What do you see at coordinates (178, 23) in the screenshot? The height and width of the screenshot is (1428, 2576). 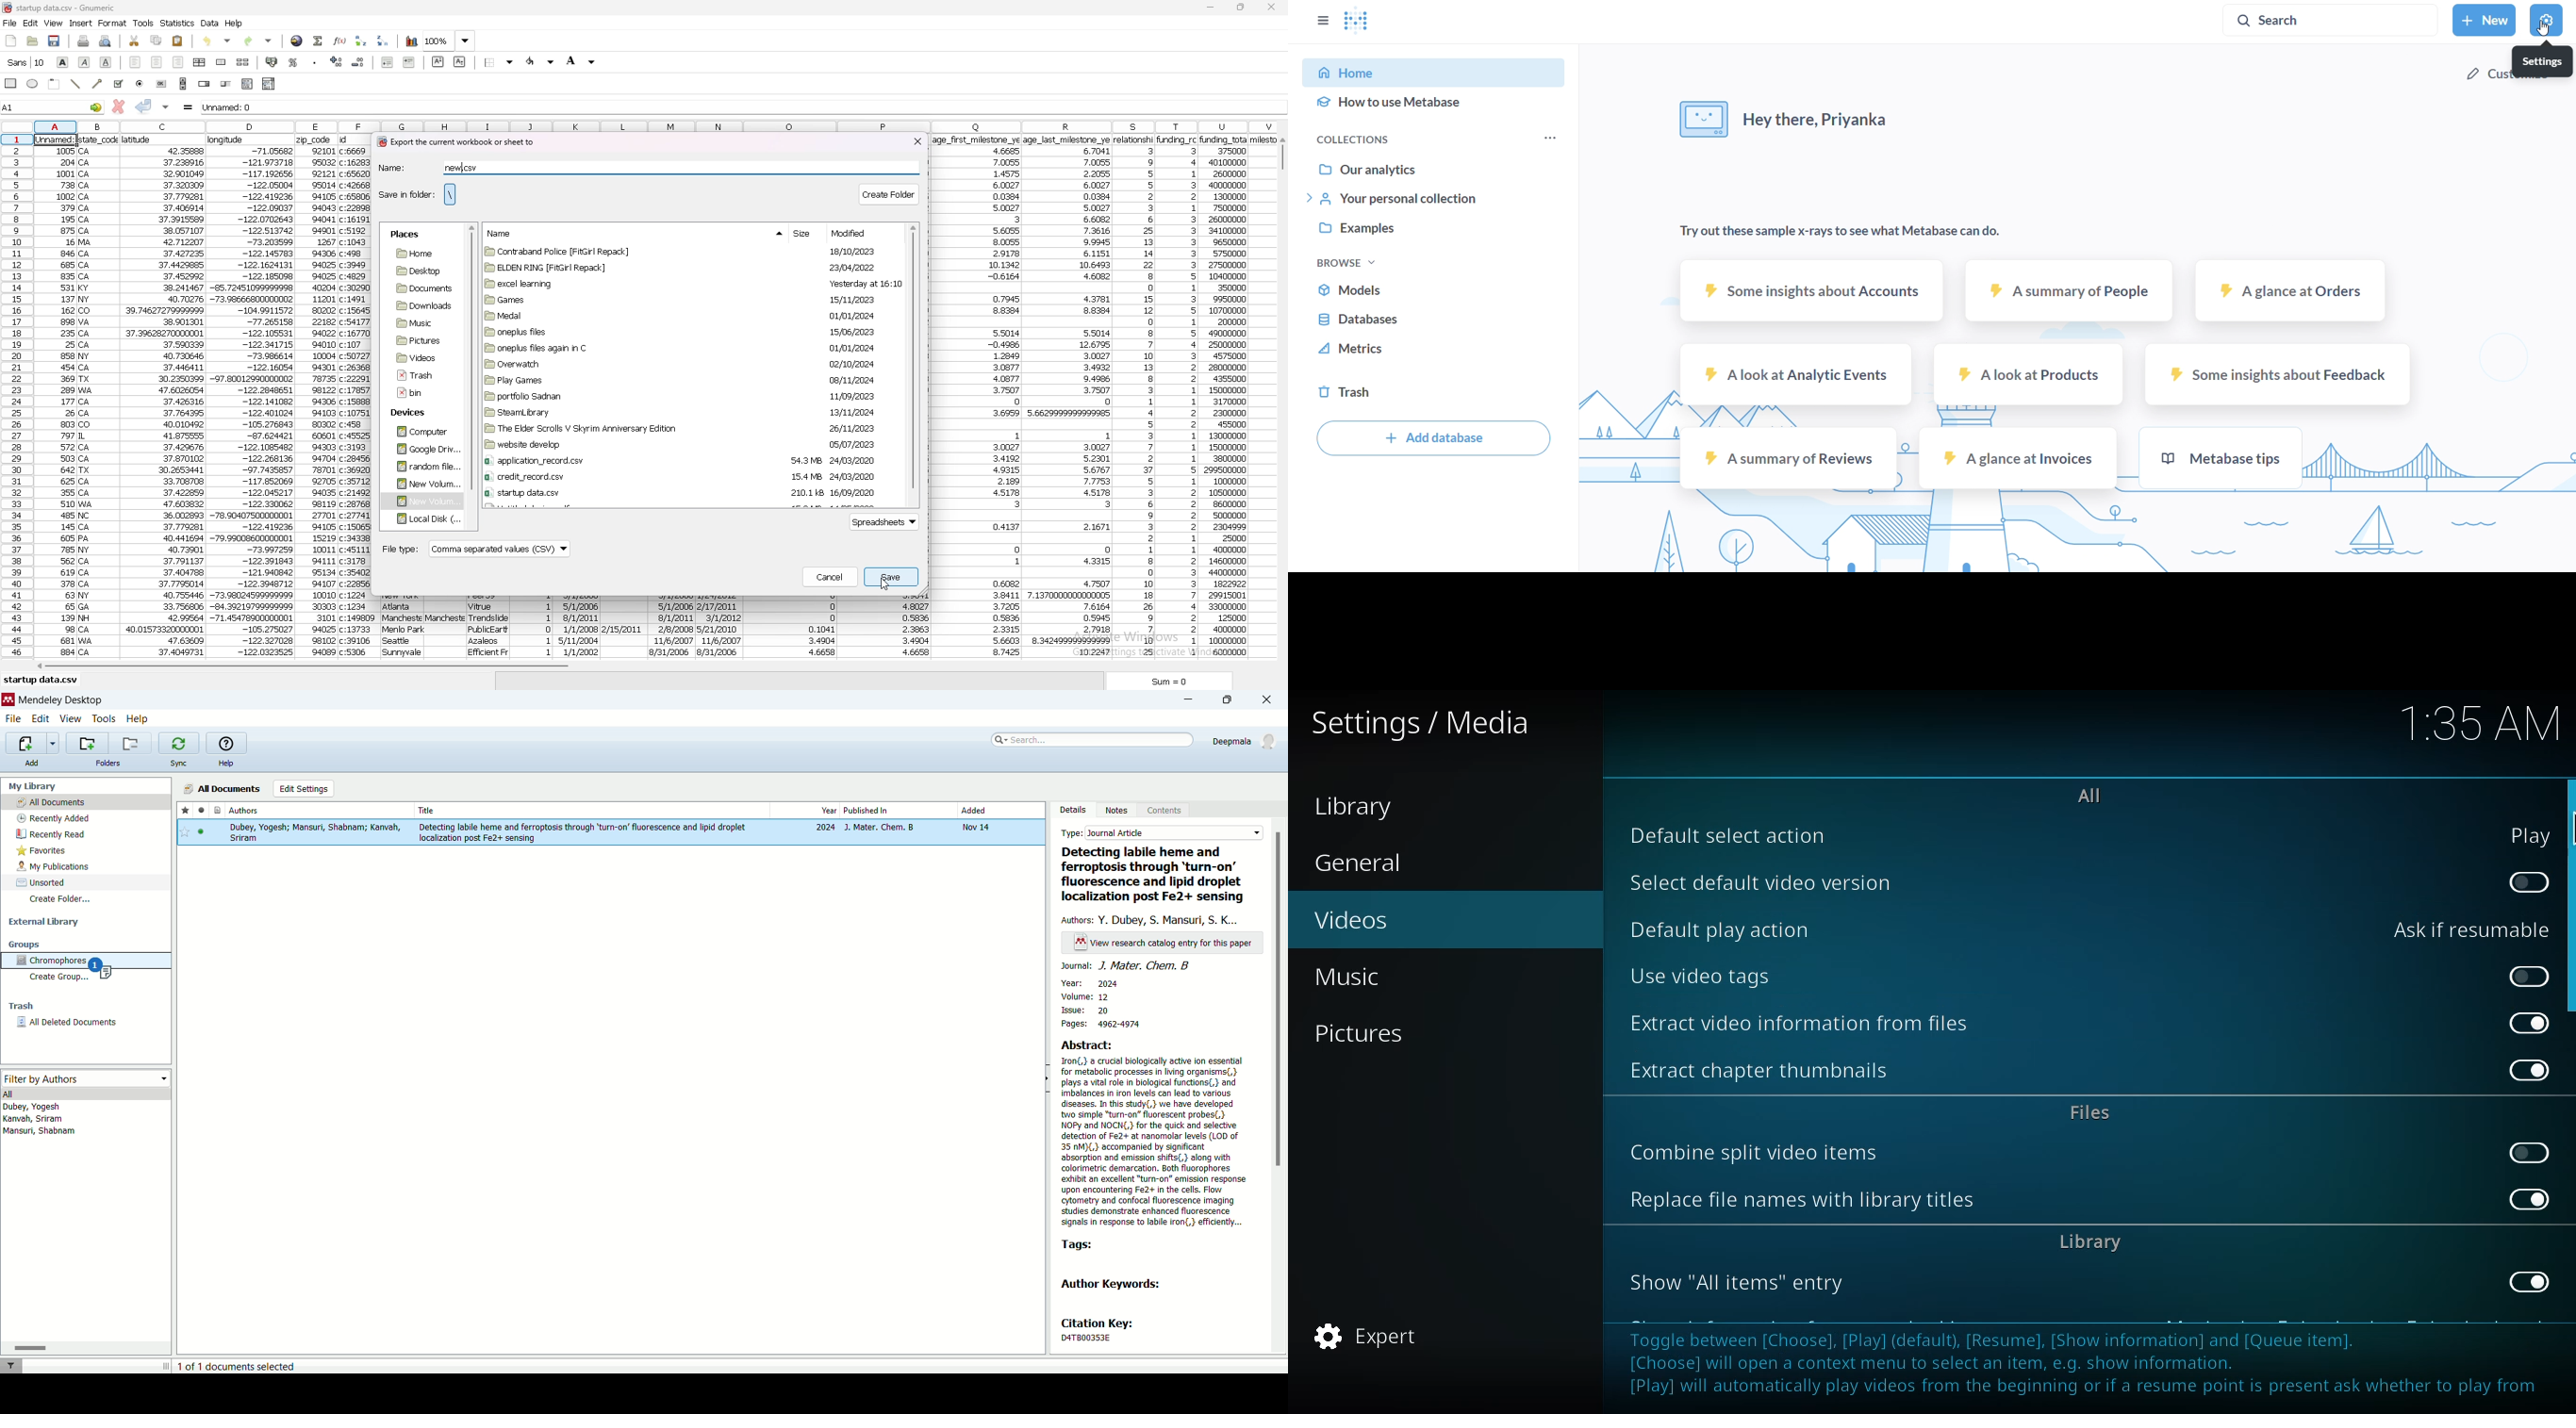 I see `STATISTICS` at bounding box center [178, 23].